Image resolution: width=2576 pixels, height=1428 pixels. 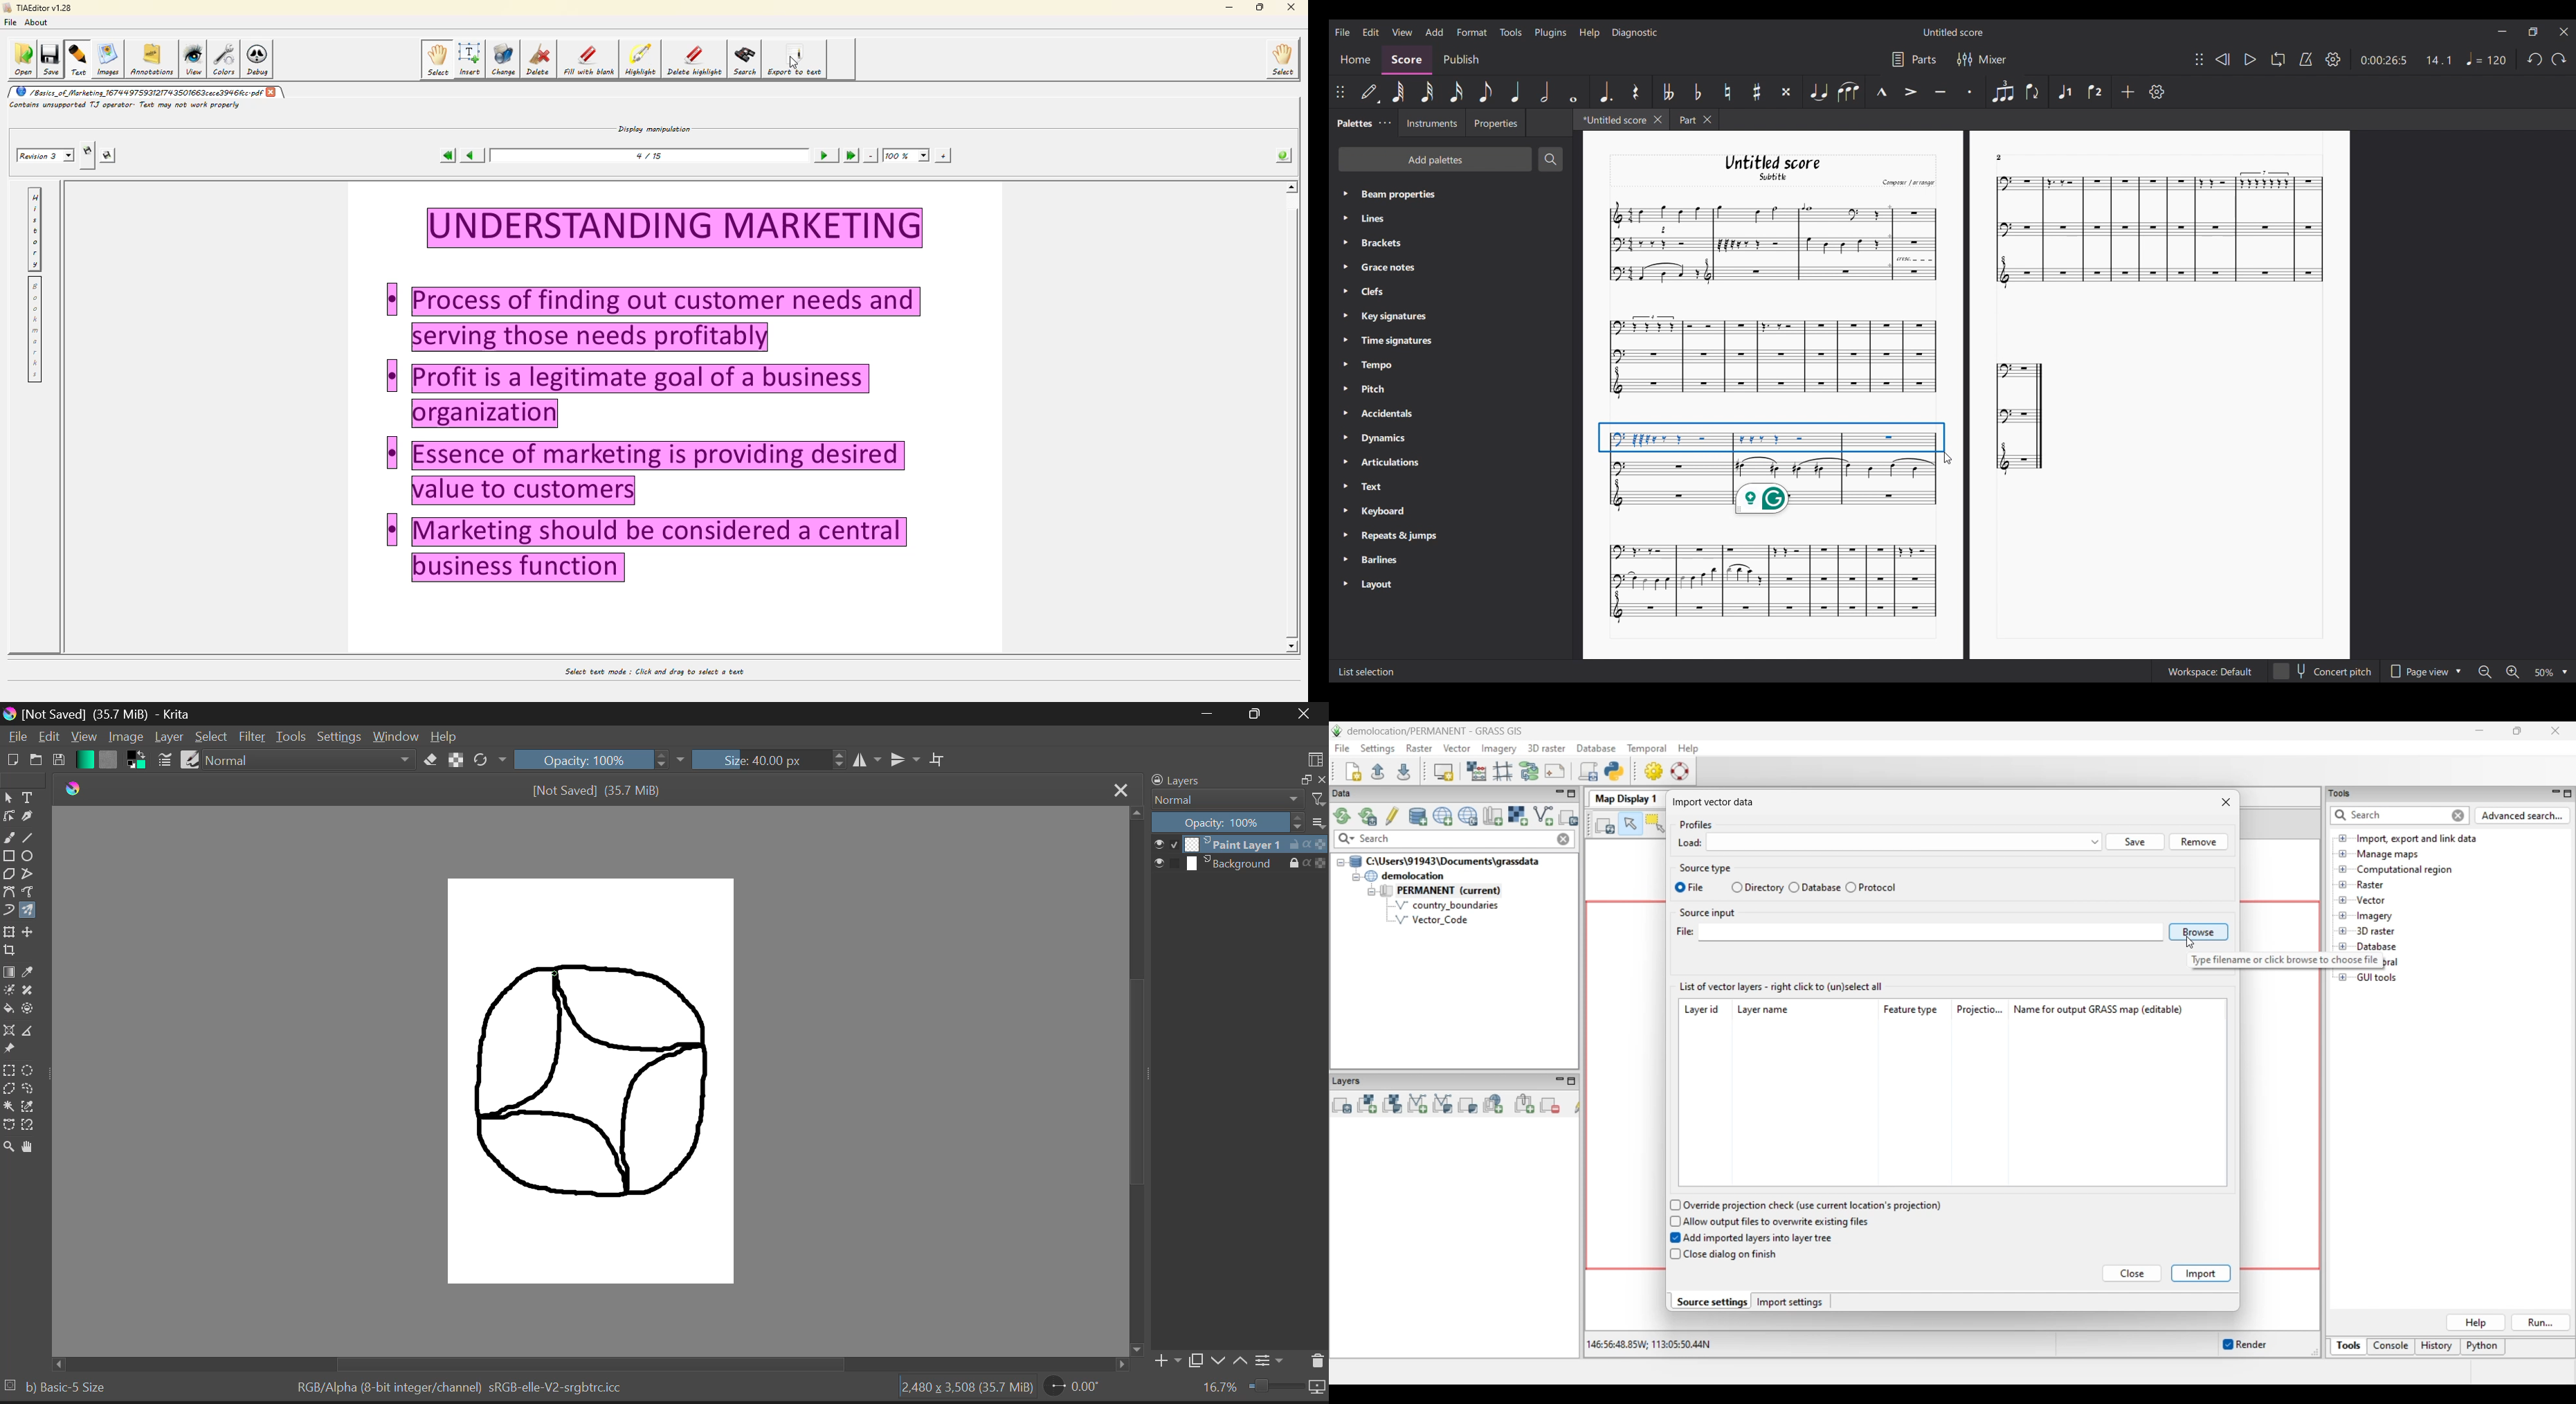 I want to click on Enclose and Fill, so click(x=30, y=1010).